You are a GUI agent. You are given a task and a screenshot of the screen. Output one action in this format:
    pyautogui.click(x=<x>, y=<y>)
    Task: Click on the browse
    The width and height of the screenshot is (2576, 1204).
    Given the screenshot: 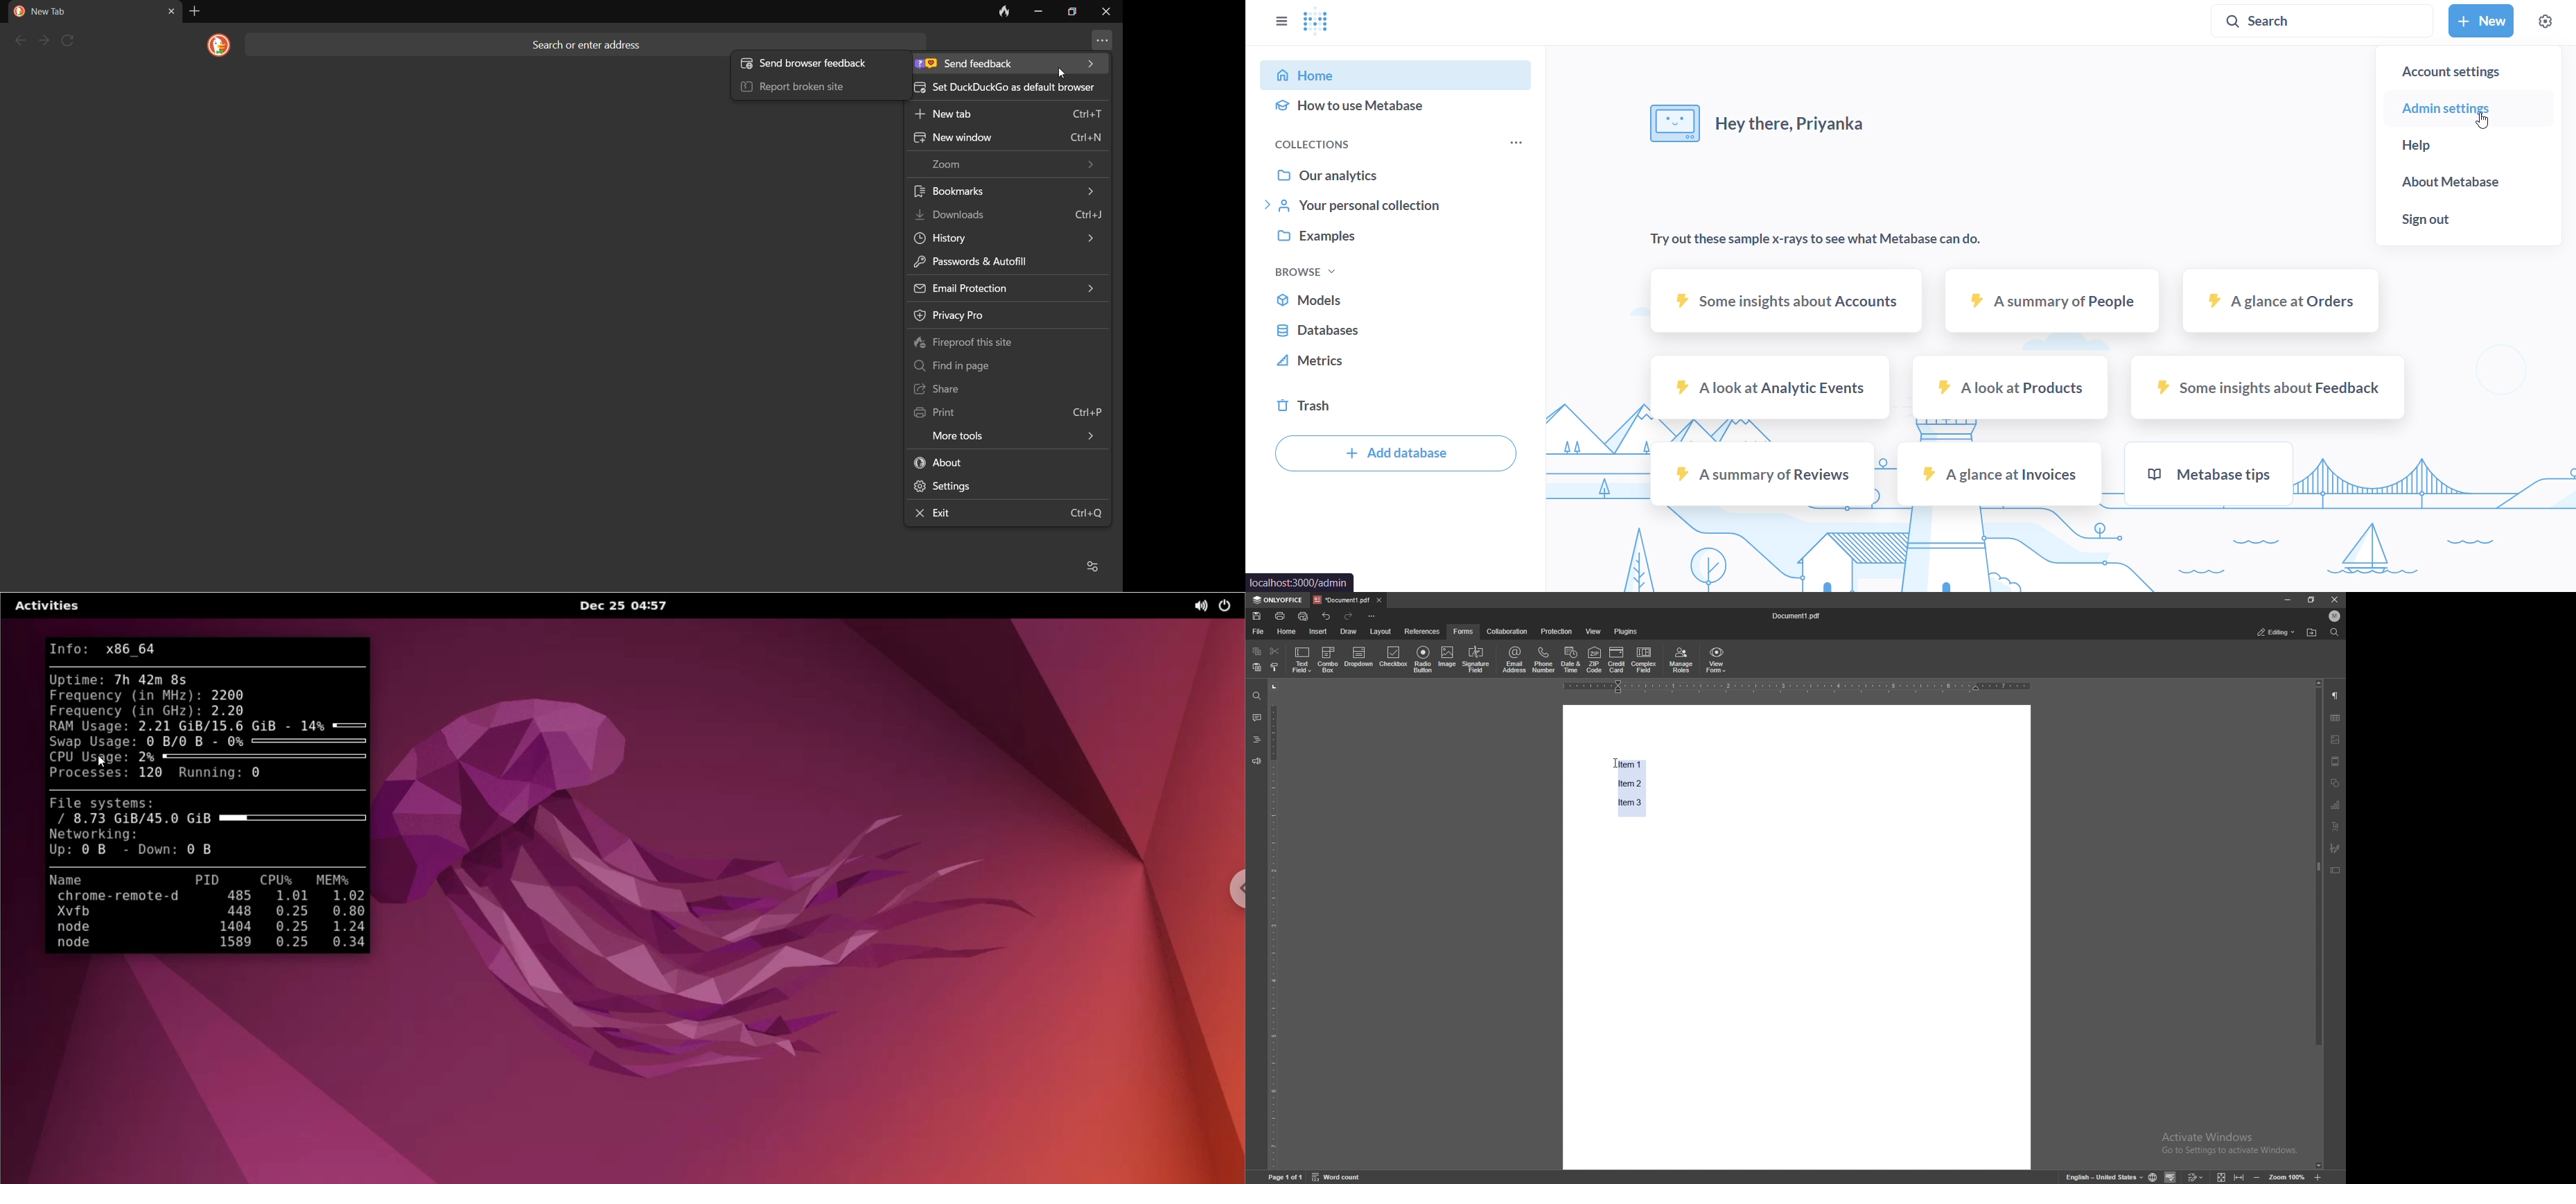 What is the action you would take?
    pyautogui.click(x=1326, y=272)
    